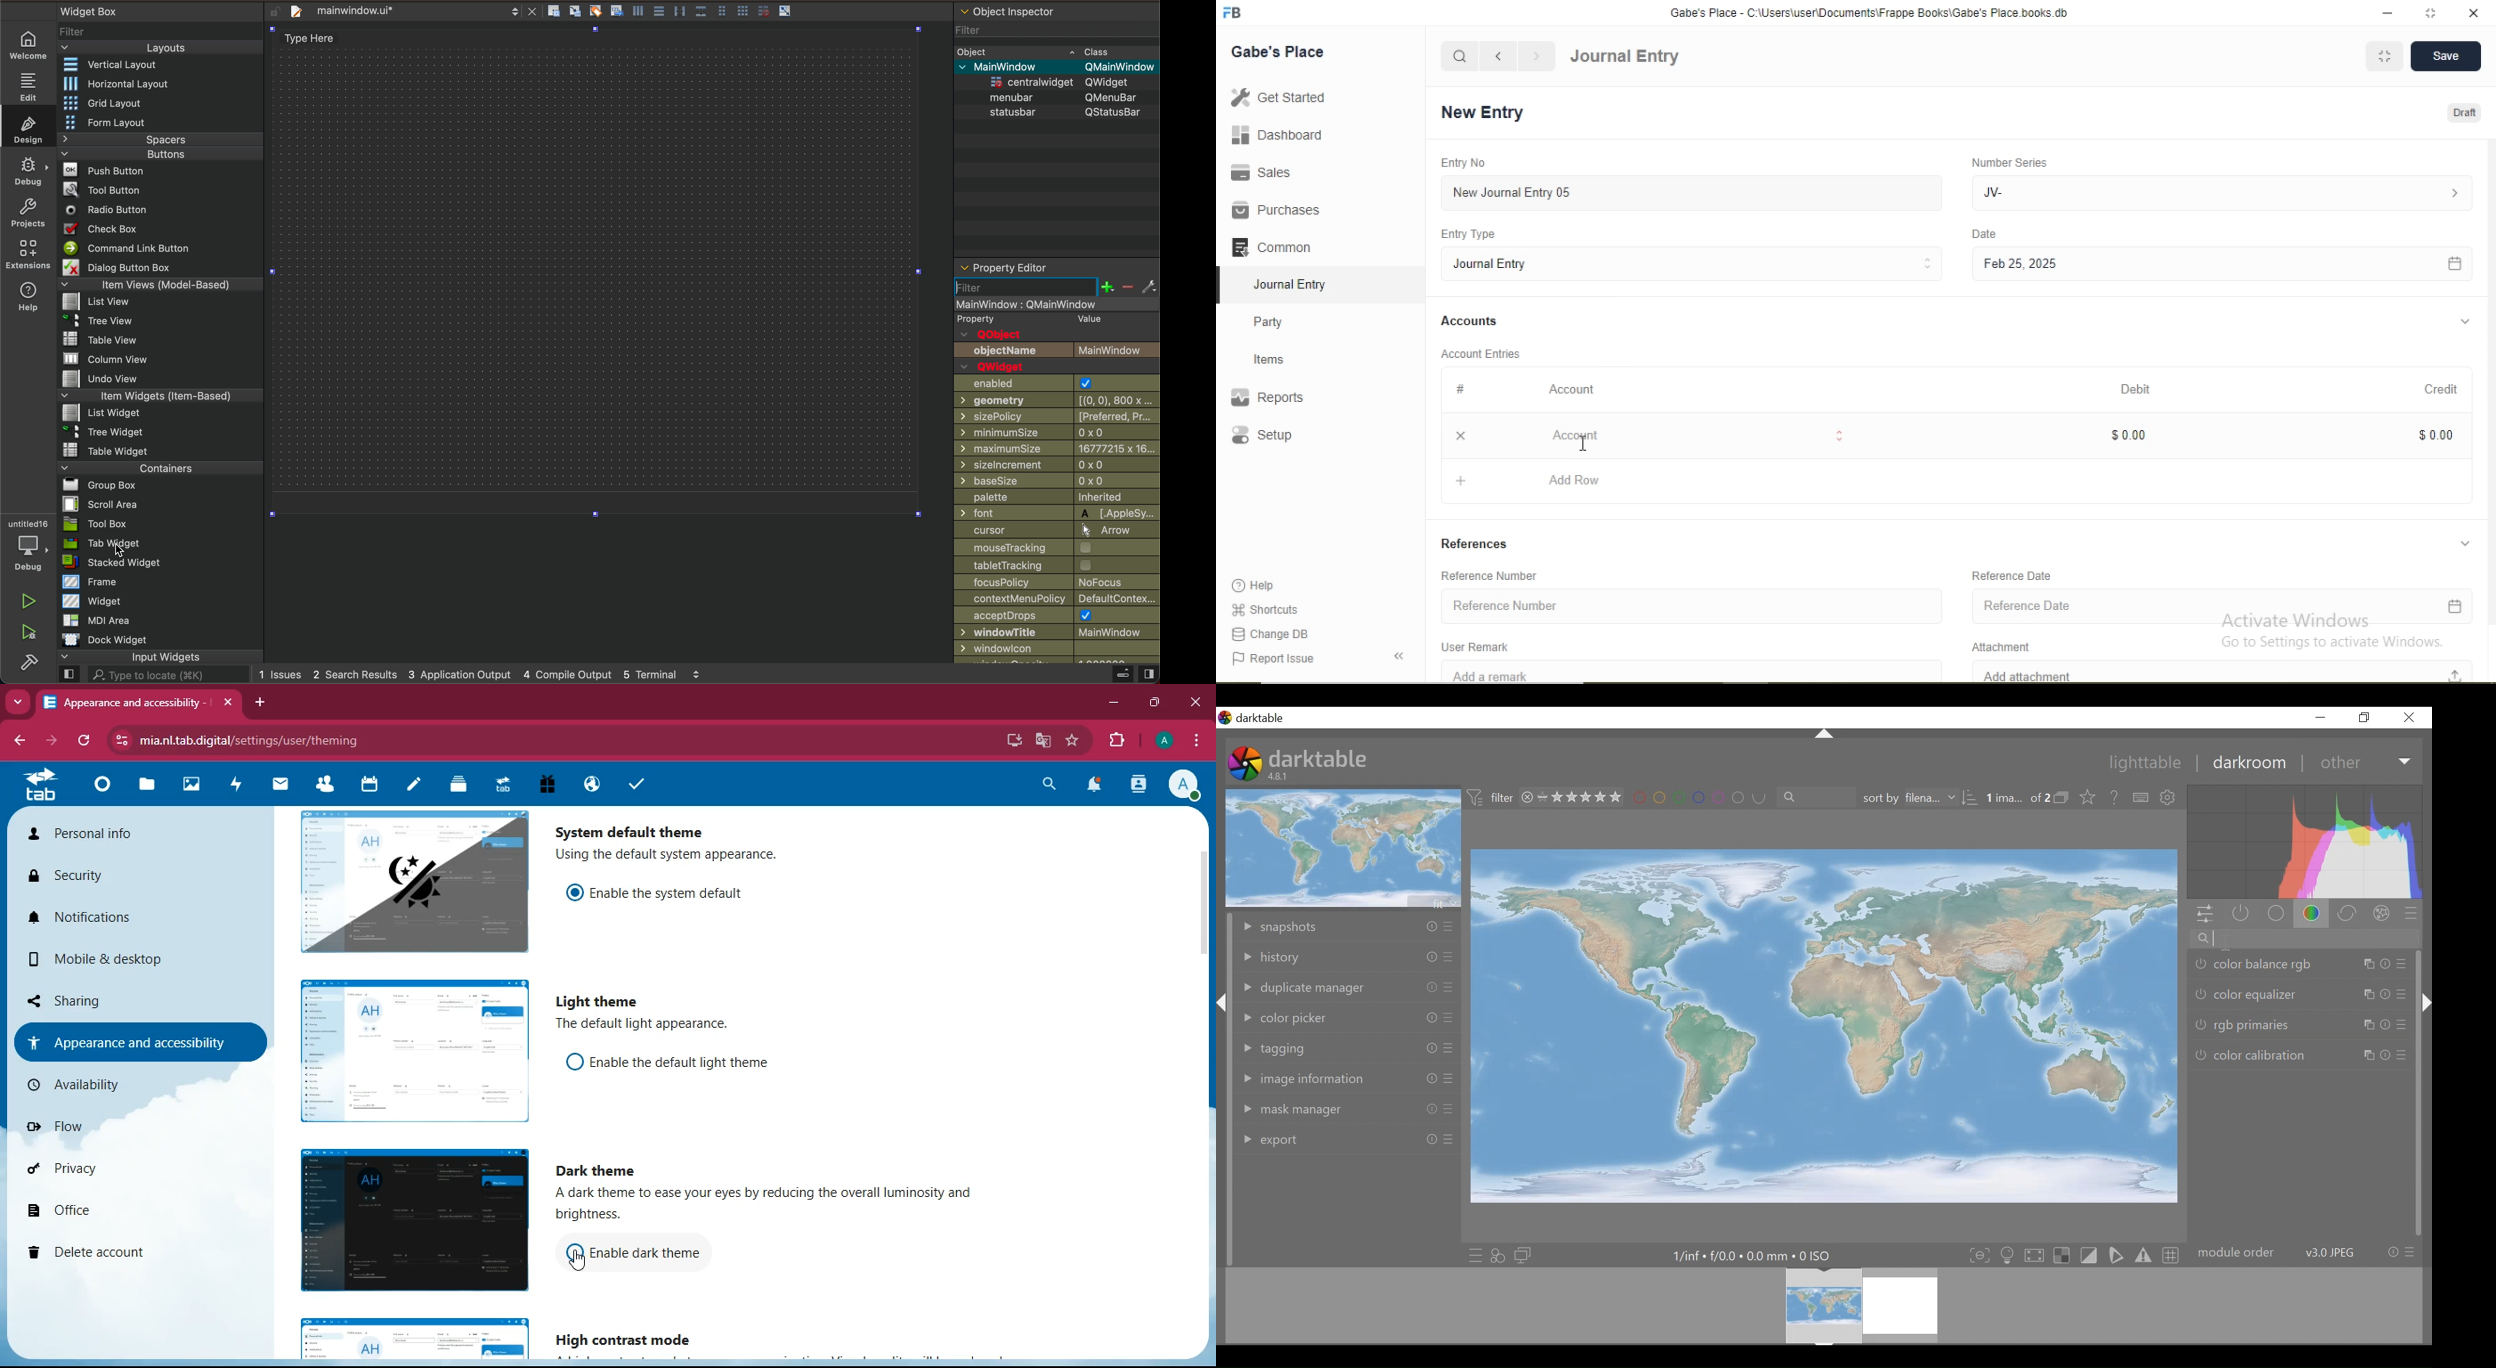 This screenshot has height=1372, width=2520. What do you see at coordinates (2008, 1255) in the screenshot?
I see `toggle ISO 12642 color assessment` at bounding box center [2008, 1255].